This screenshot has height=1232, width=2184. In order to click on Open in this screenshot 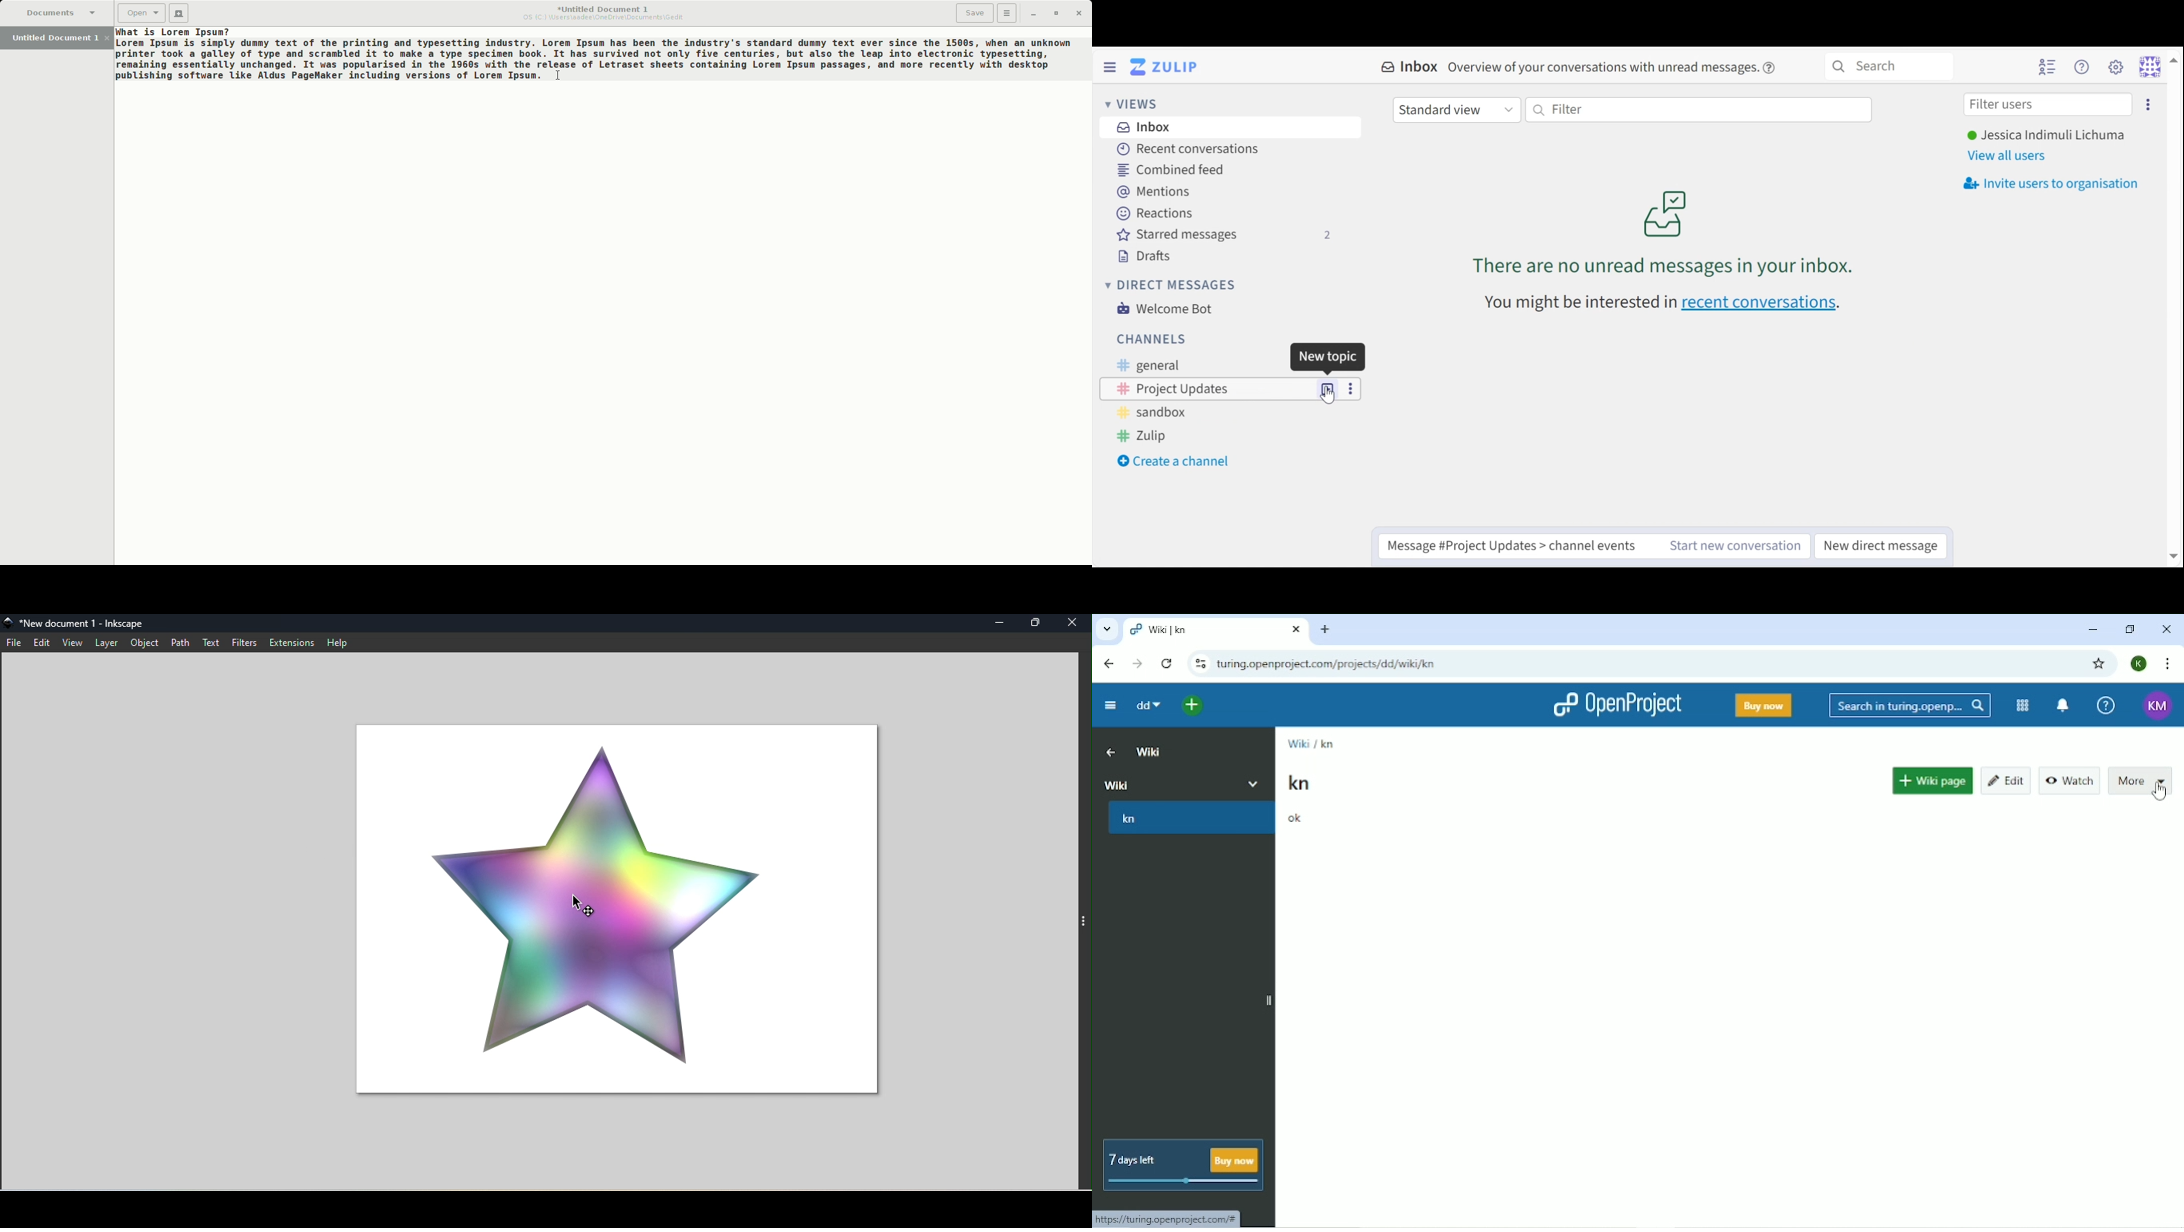, I will do `click(142, 13)`.